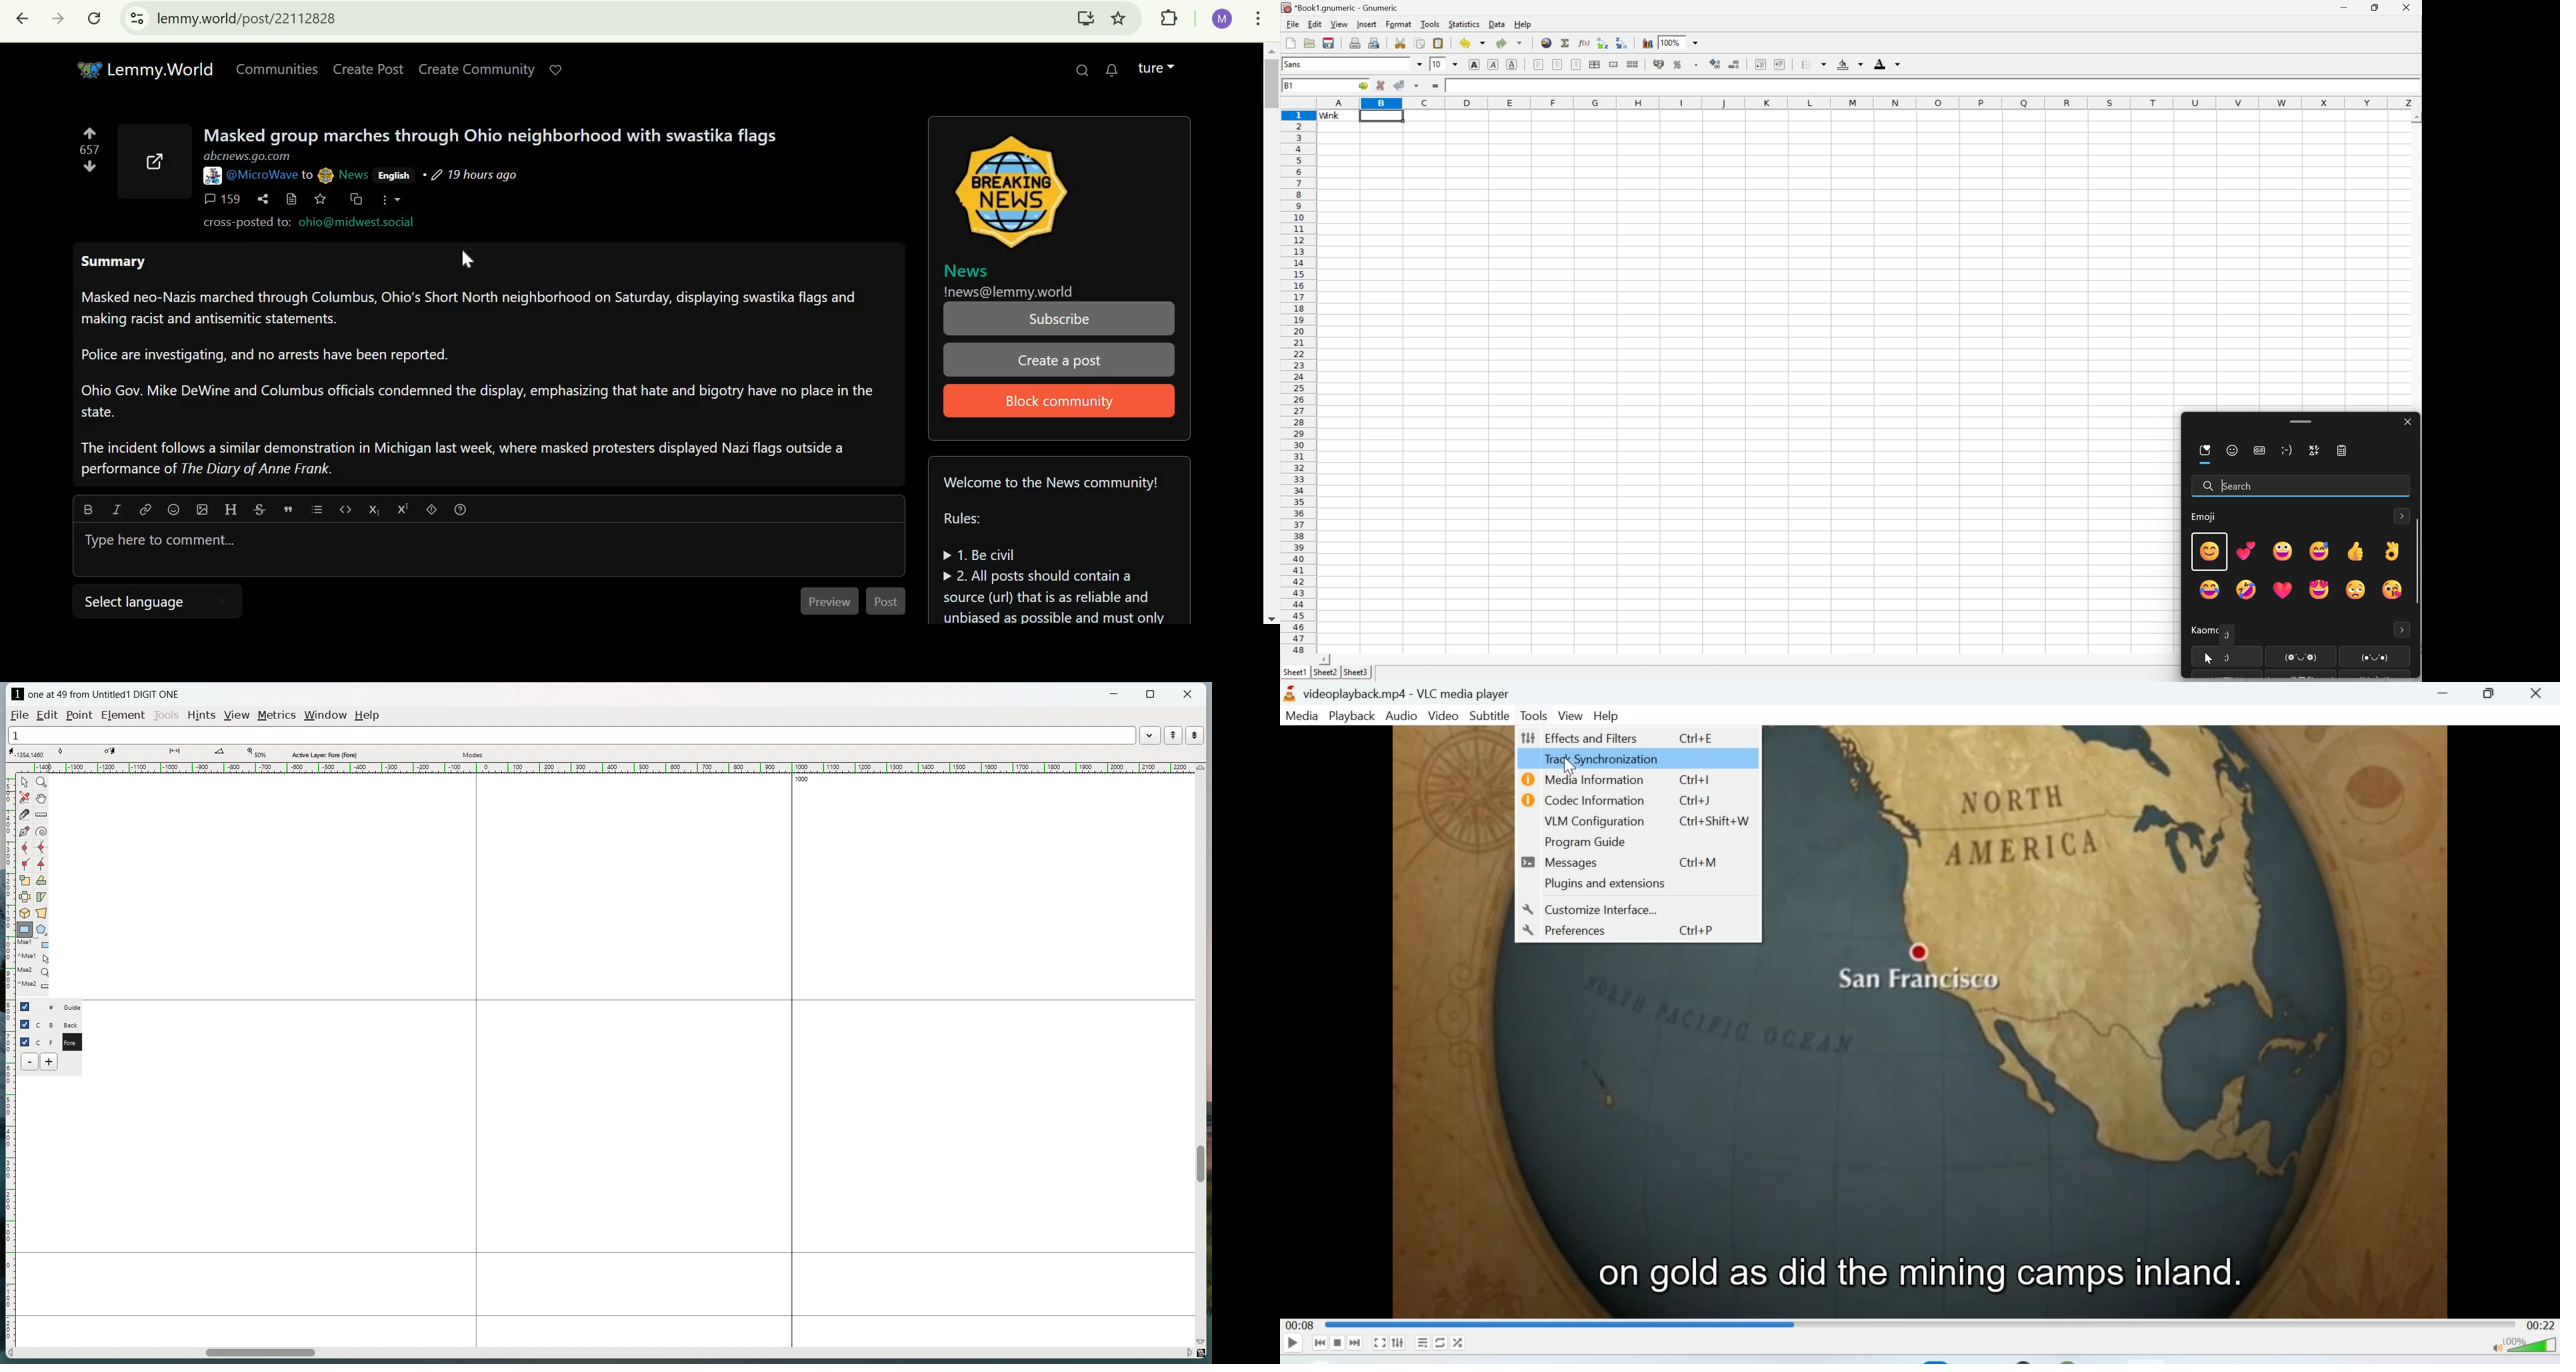  What do you see at coordinates (1421, 1343) in the screenshot?
I see `Playlist` at bounding box center [1421, 1343].